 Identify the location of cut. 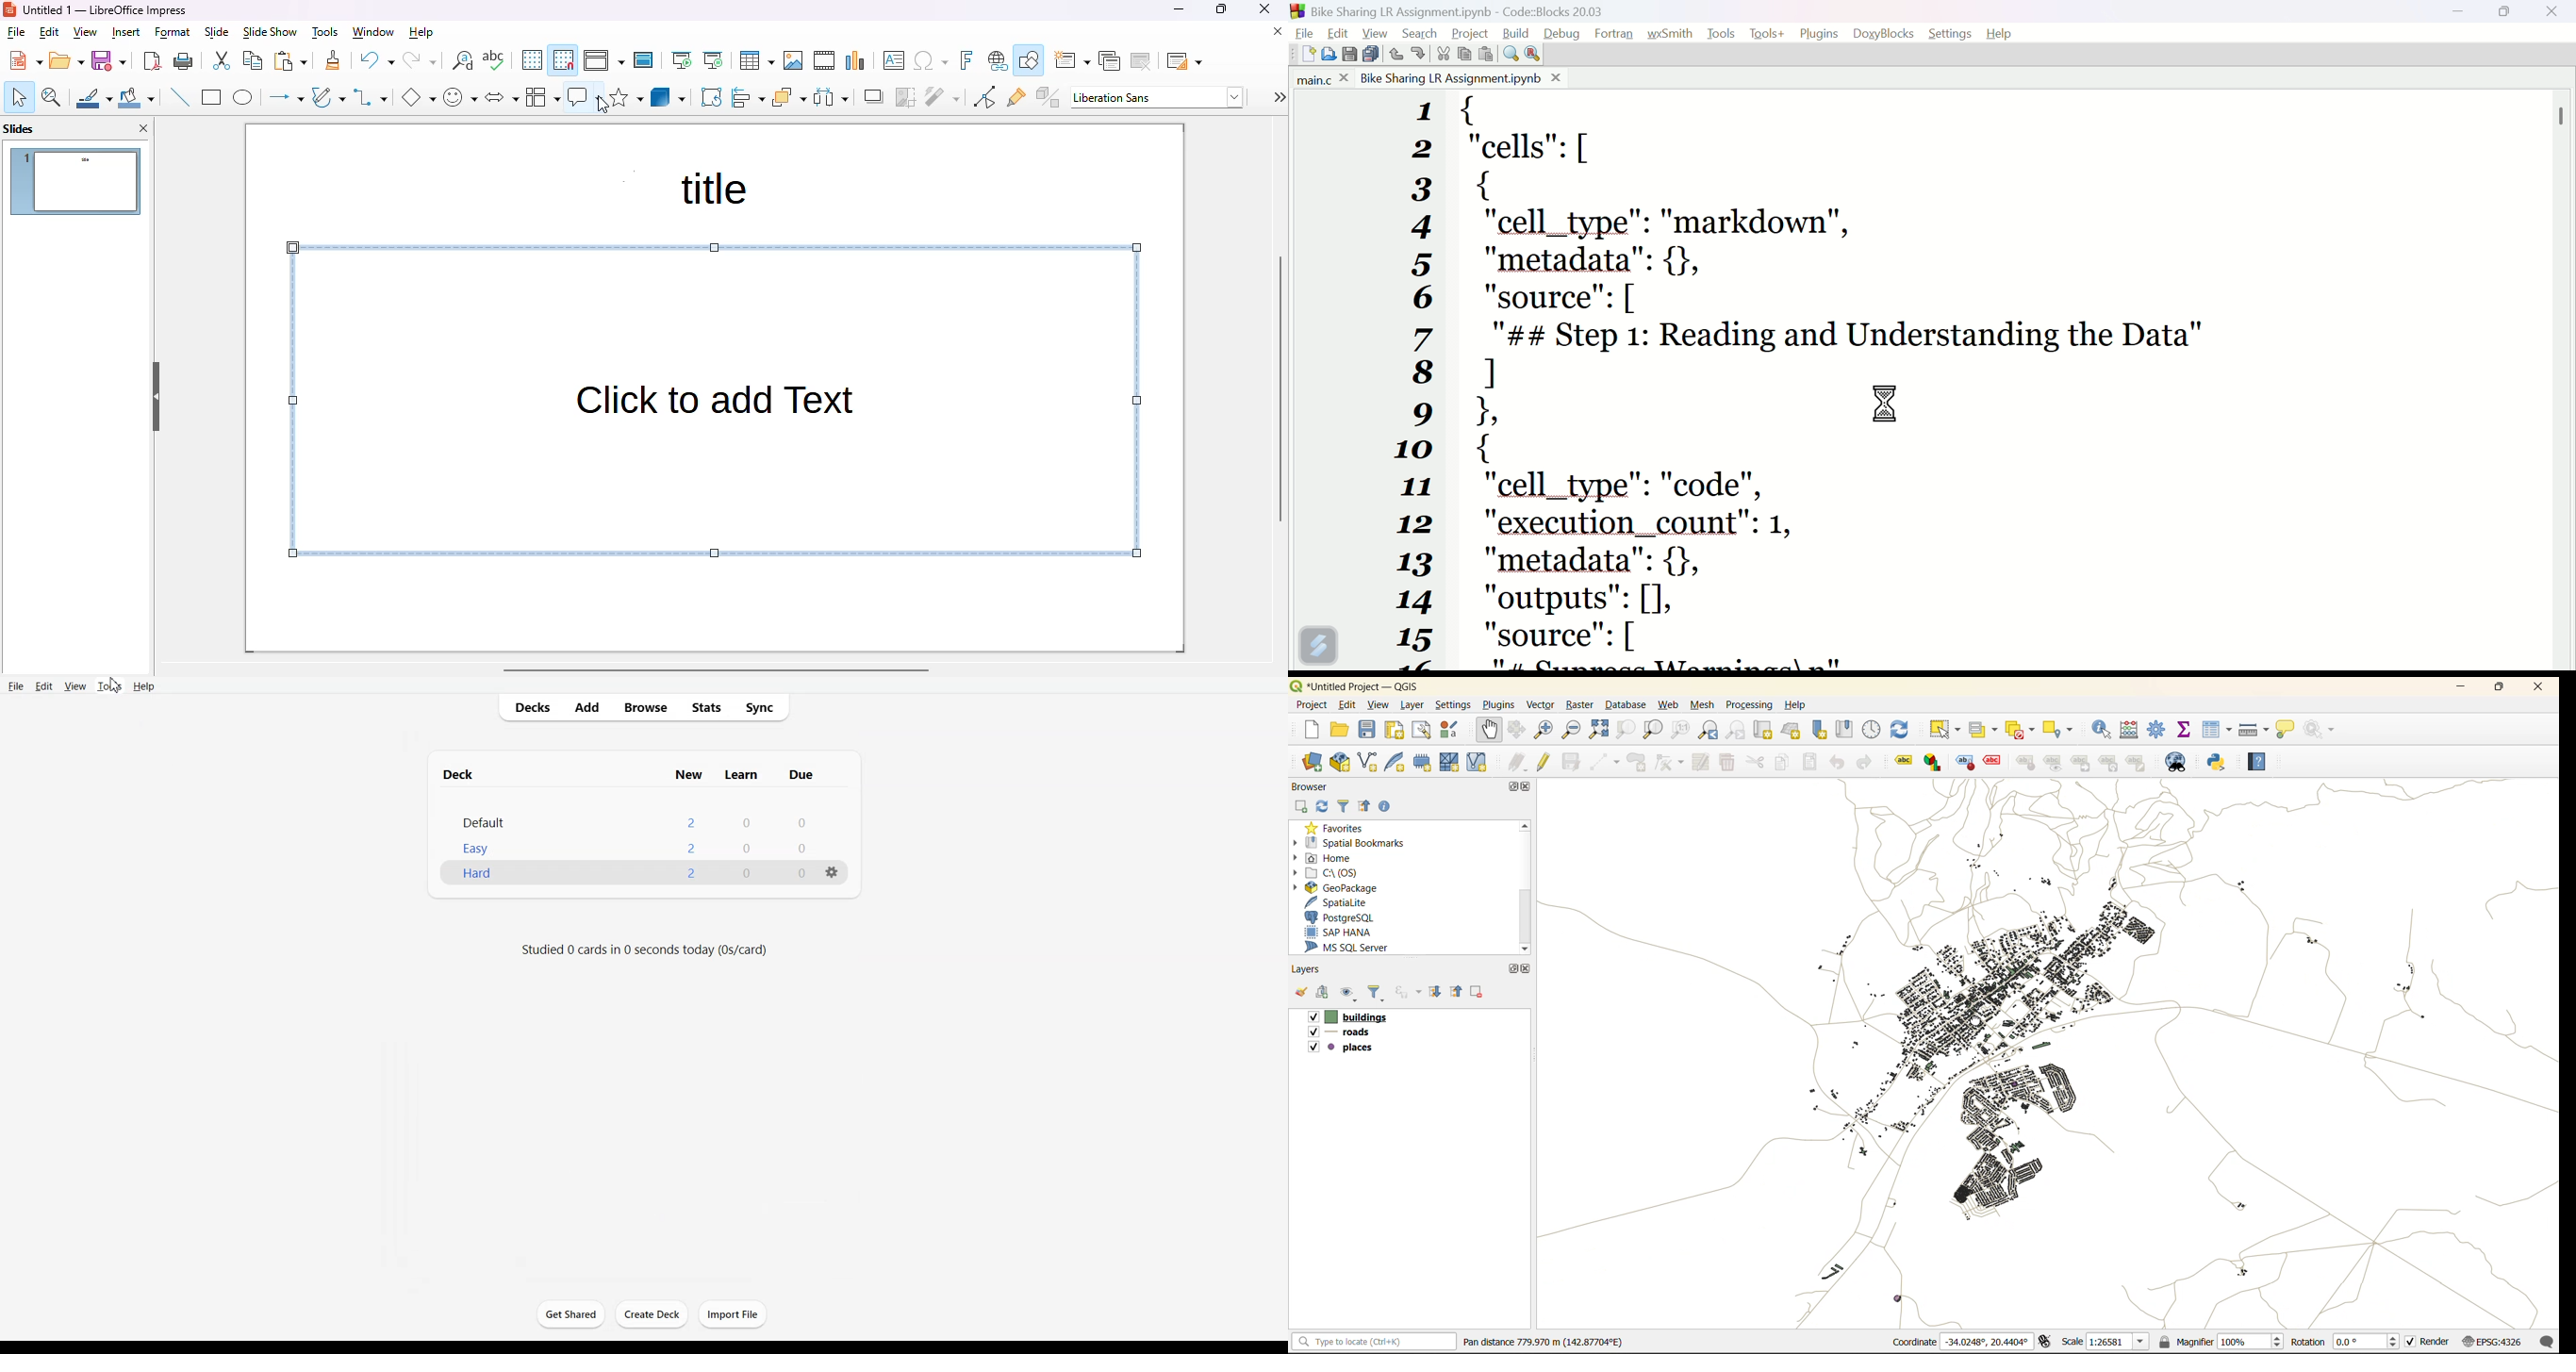
(1756, 762).